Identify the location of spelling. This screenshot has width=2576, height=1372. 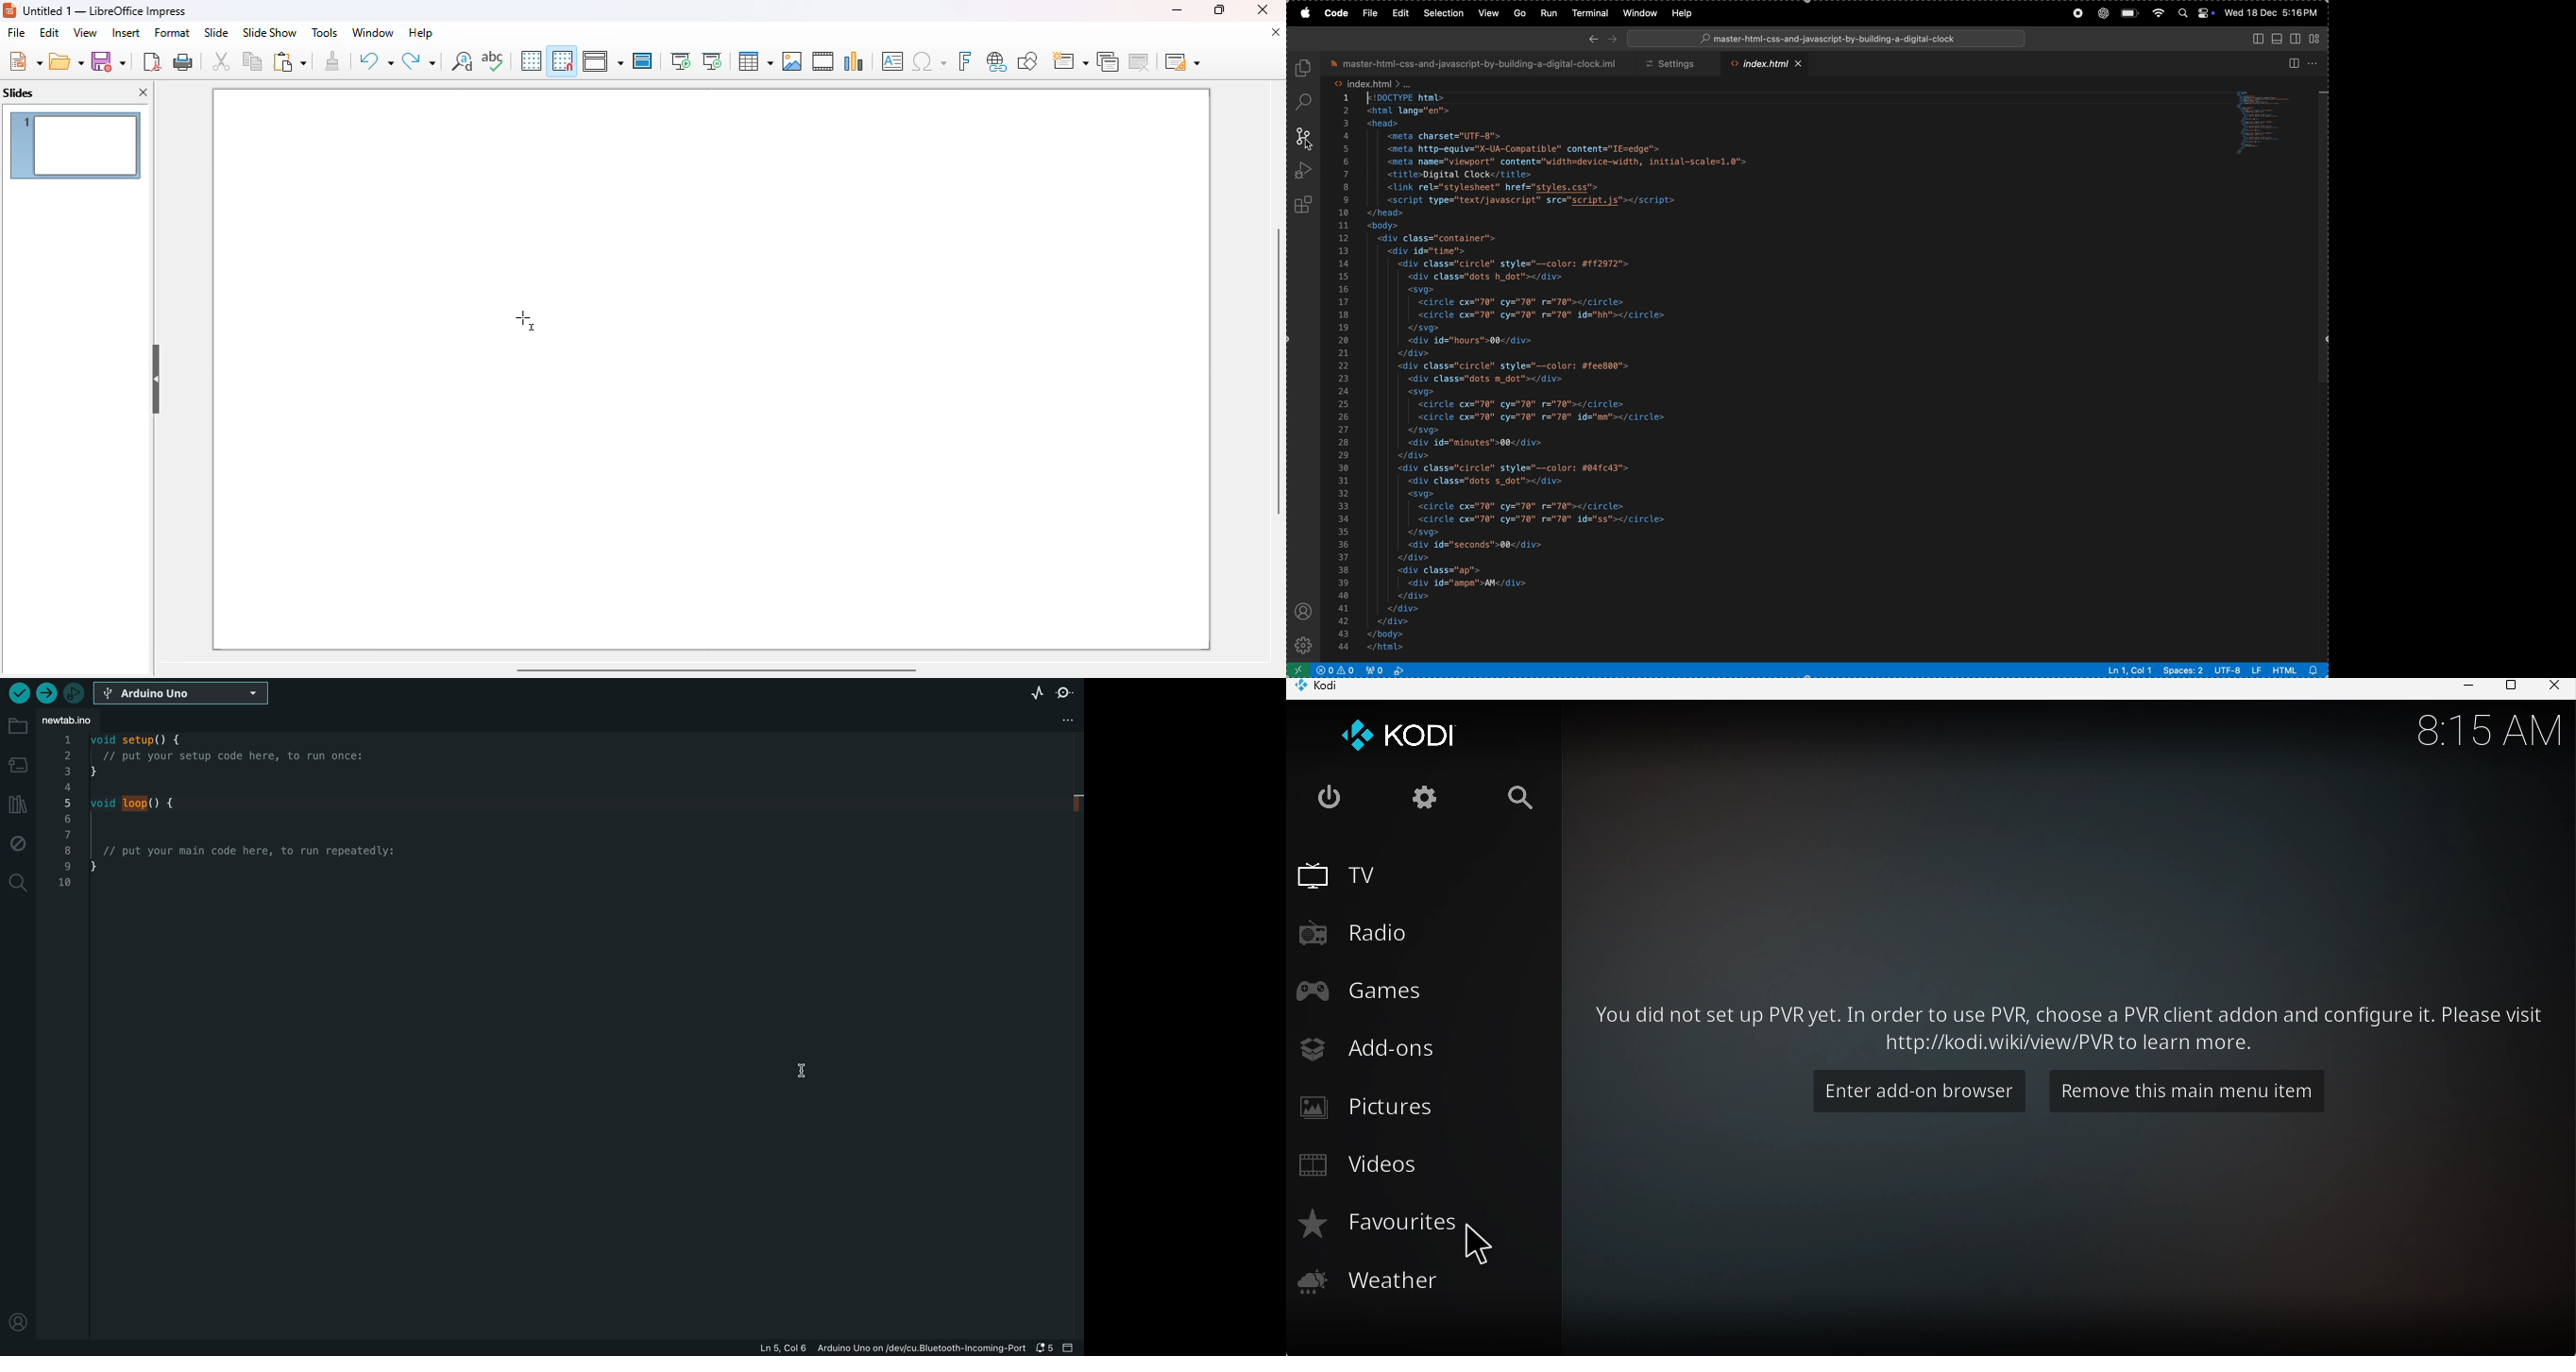
(492, 60).